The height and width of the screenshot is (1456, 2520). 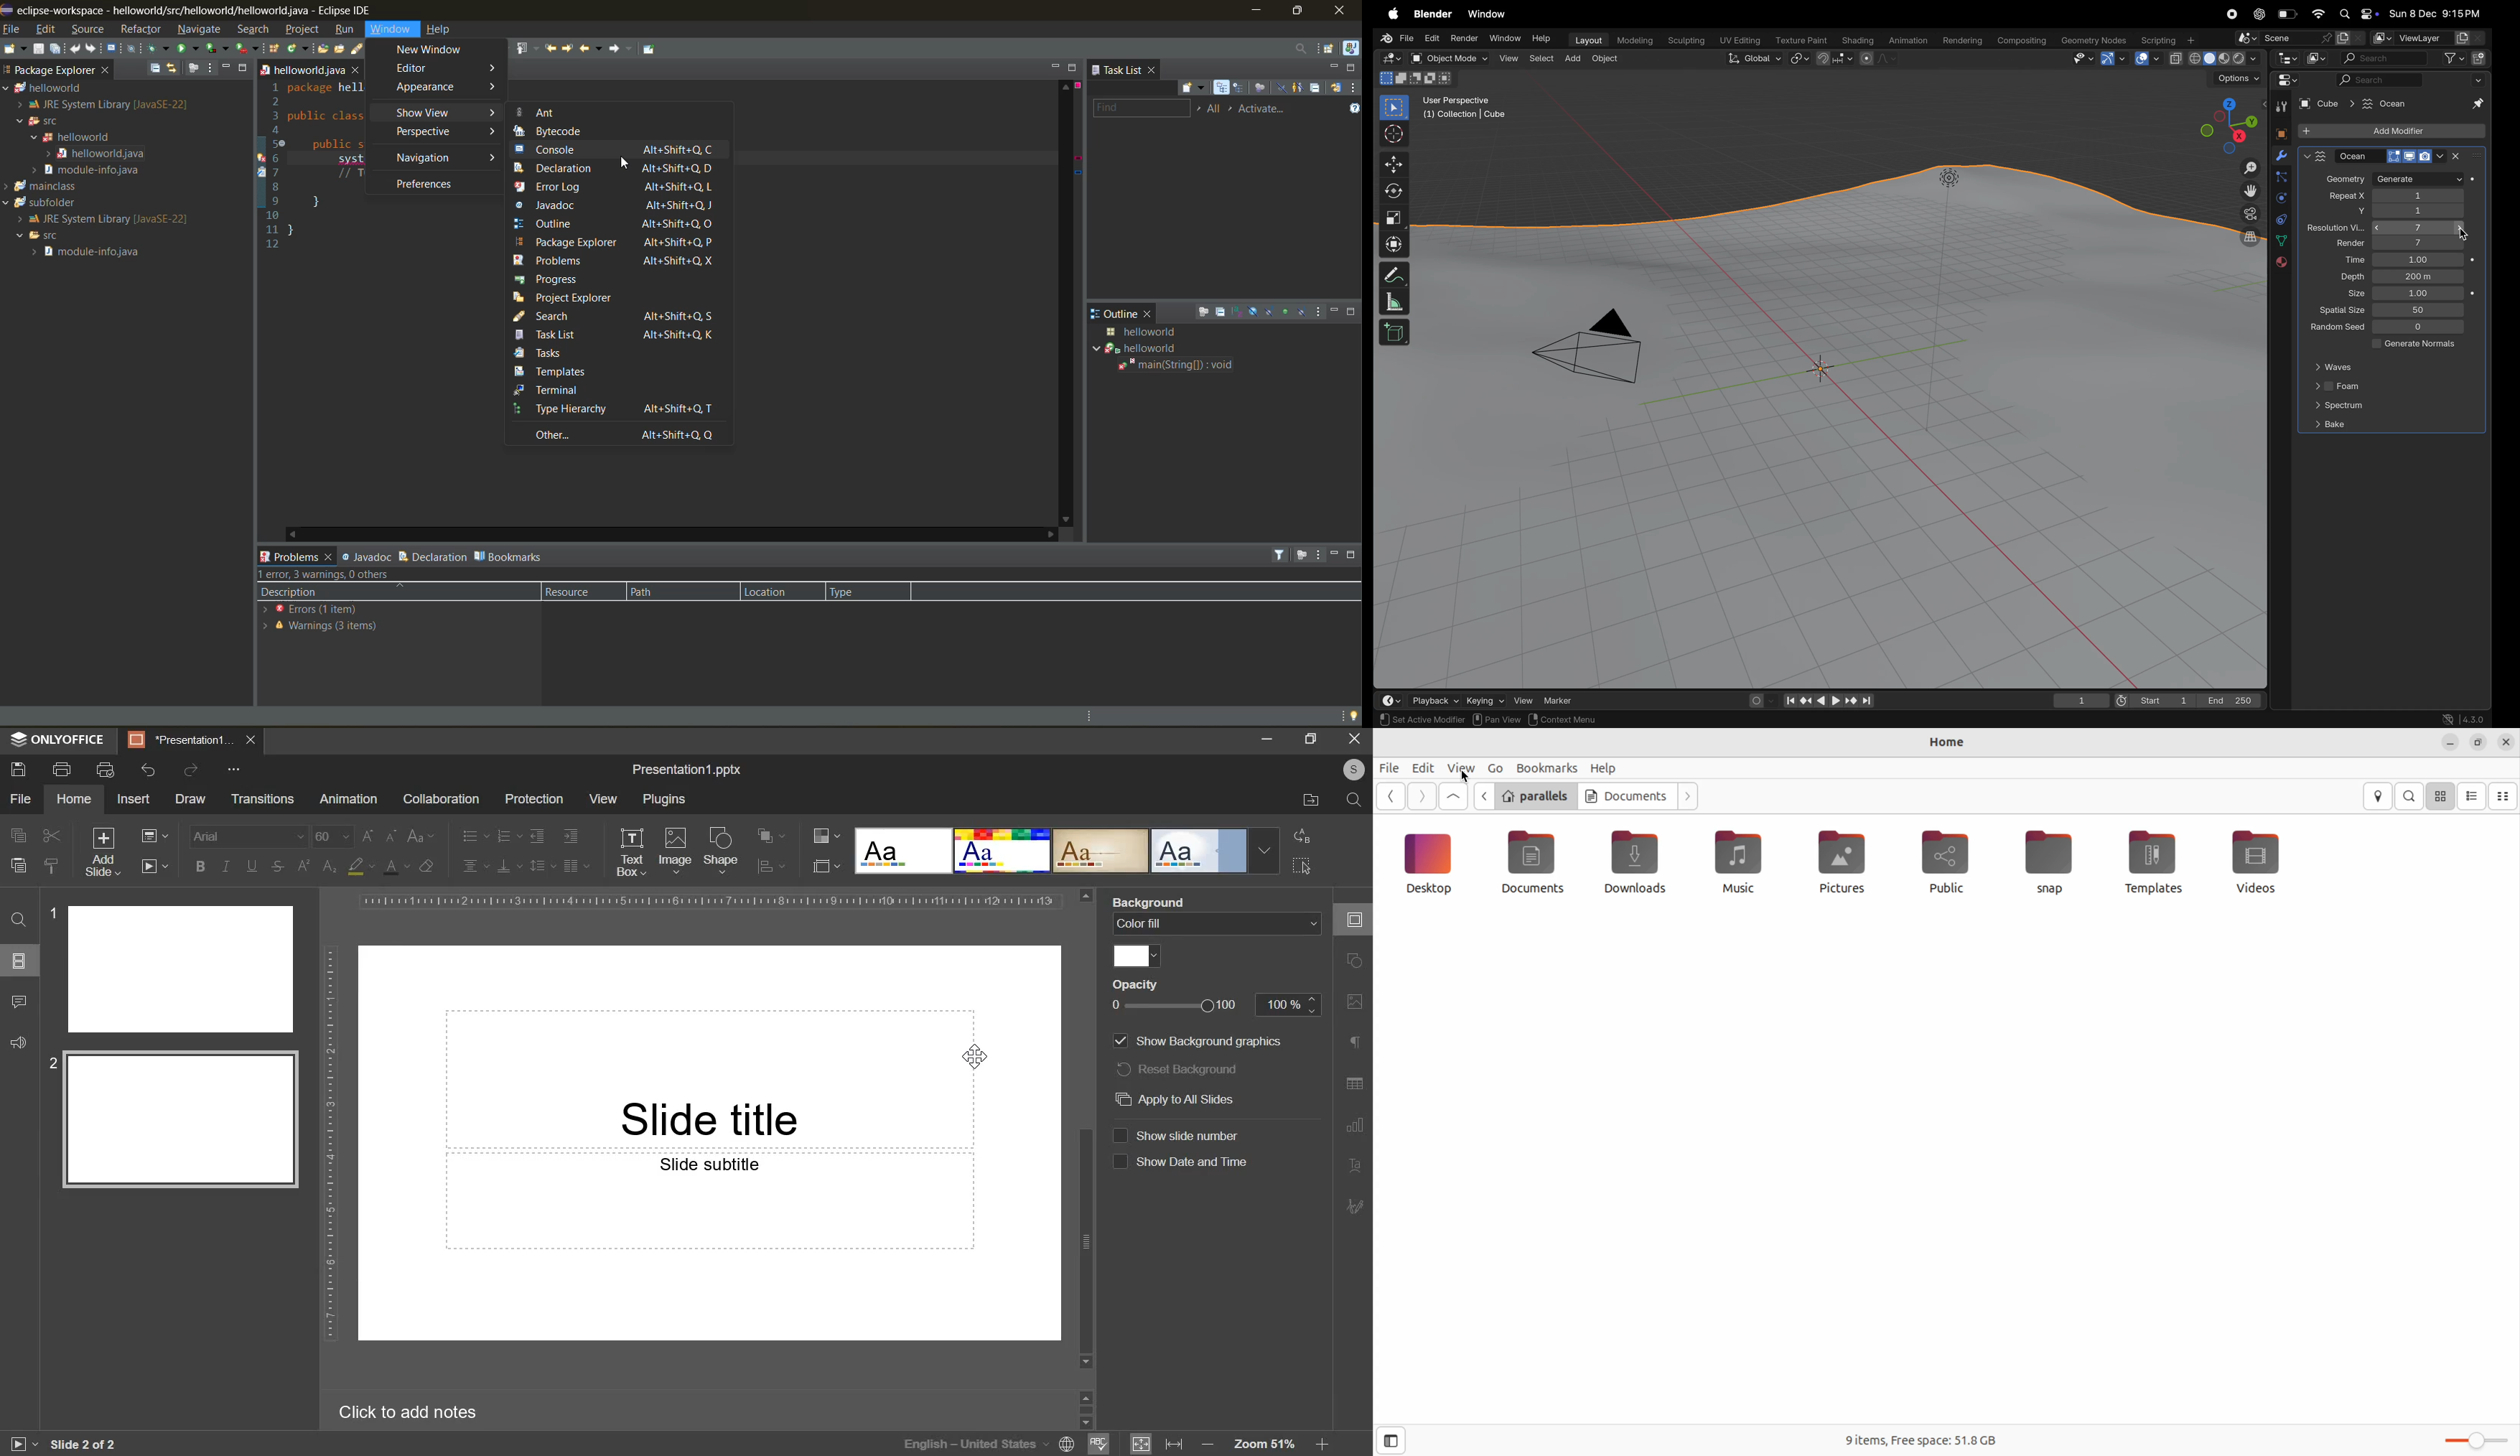 I want to click on search, so click(x=2410, y=796).